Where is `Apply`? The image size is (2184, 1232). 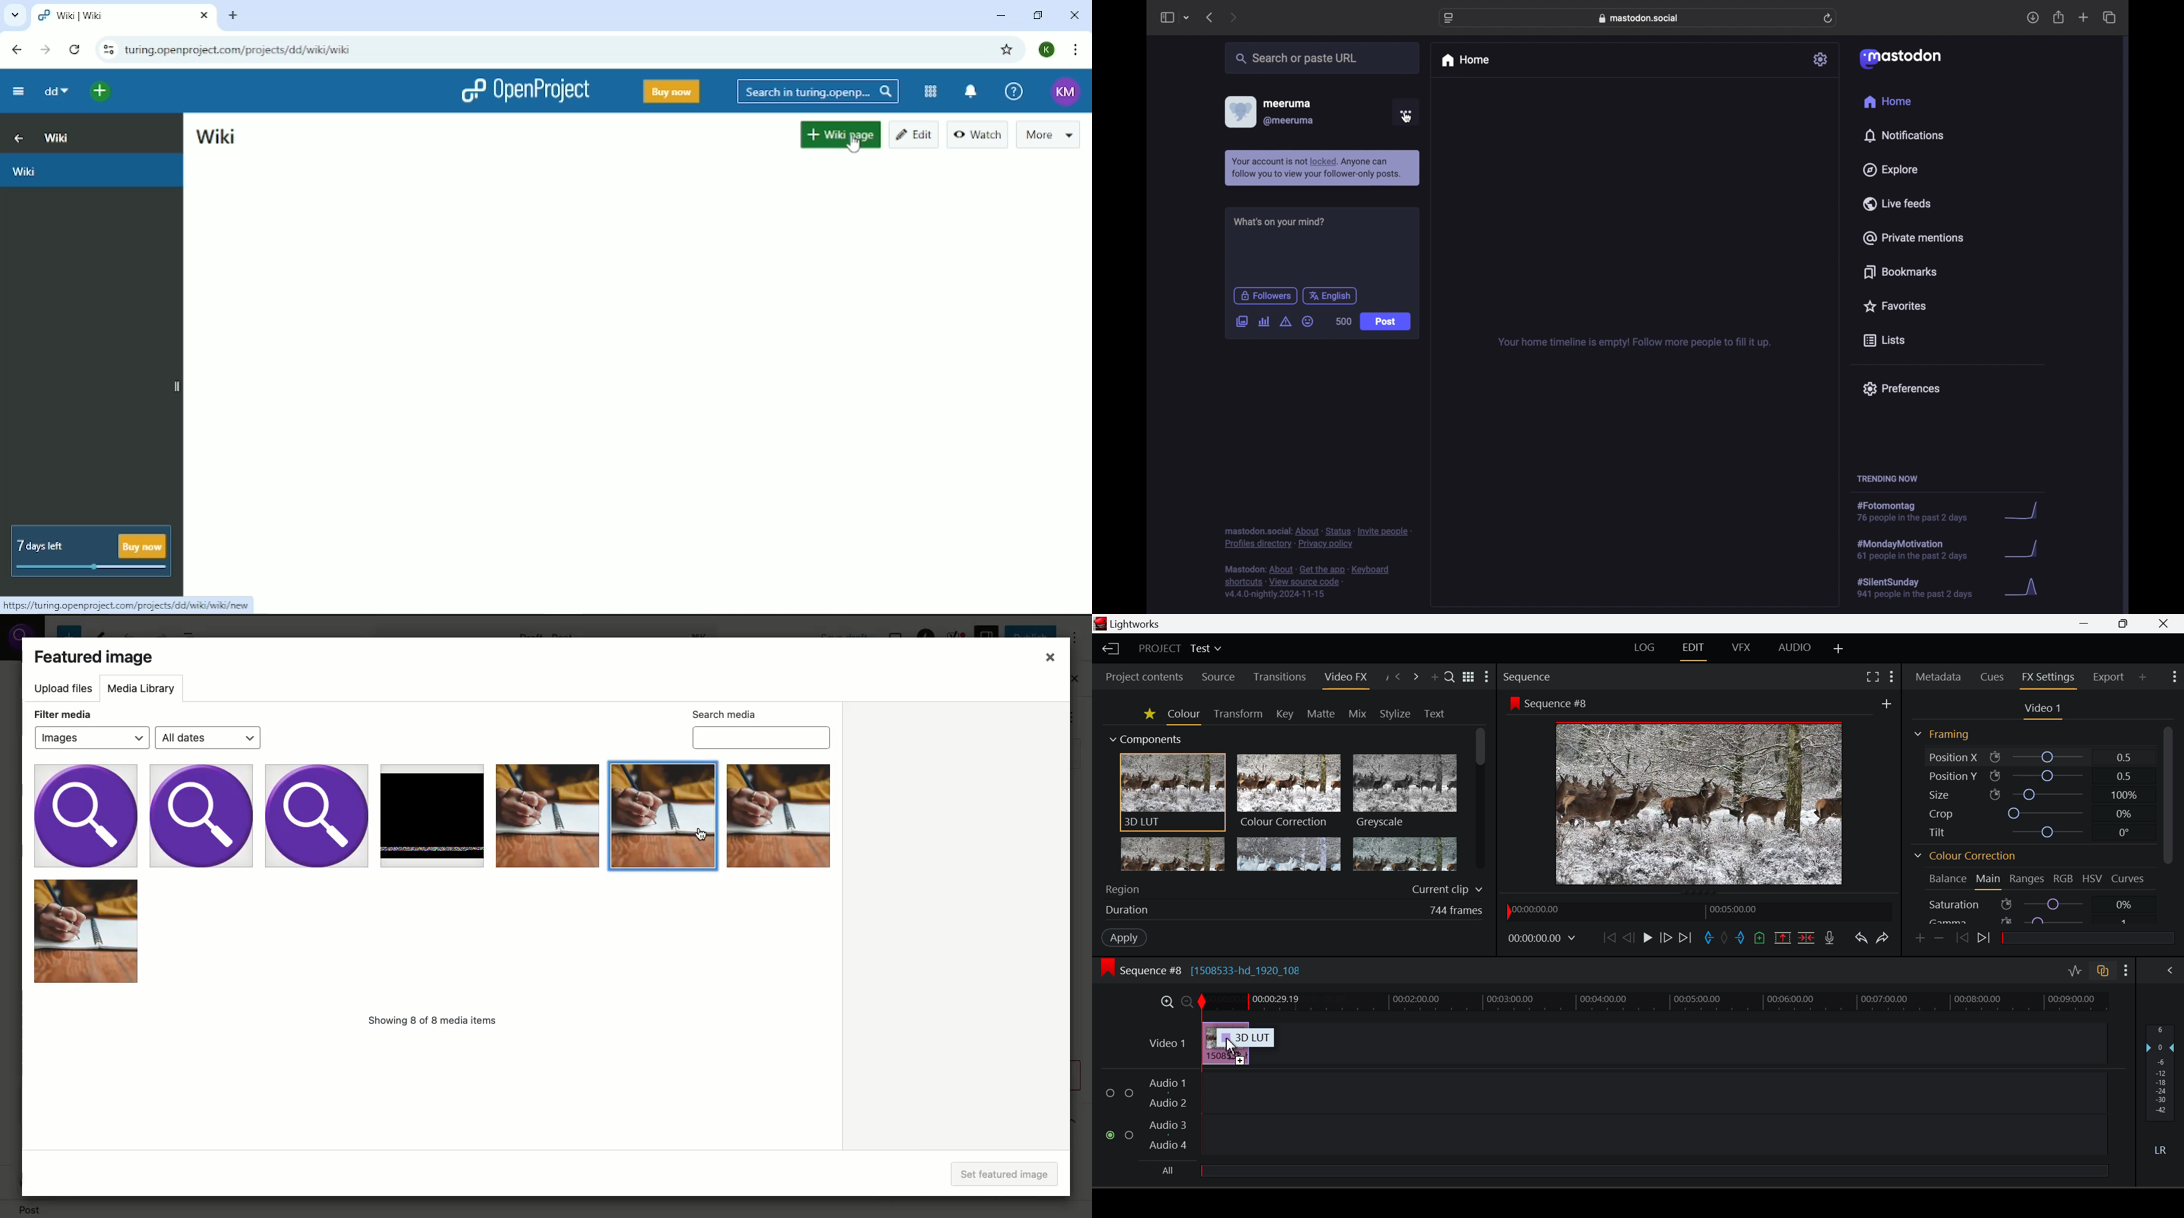
Apply is located at coordinates (1122, 938).